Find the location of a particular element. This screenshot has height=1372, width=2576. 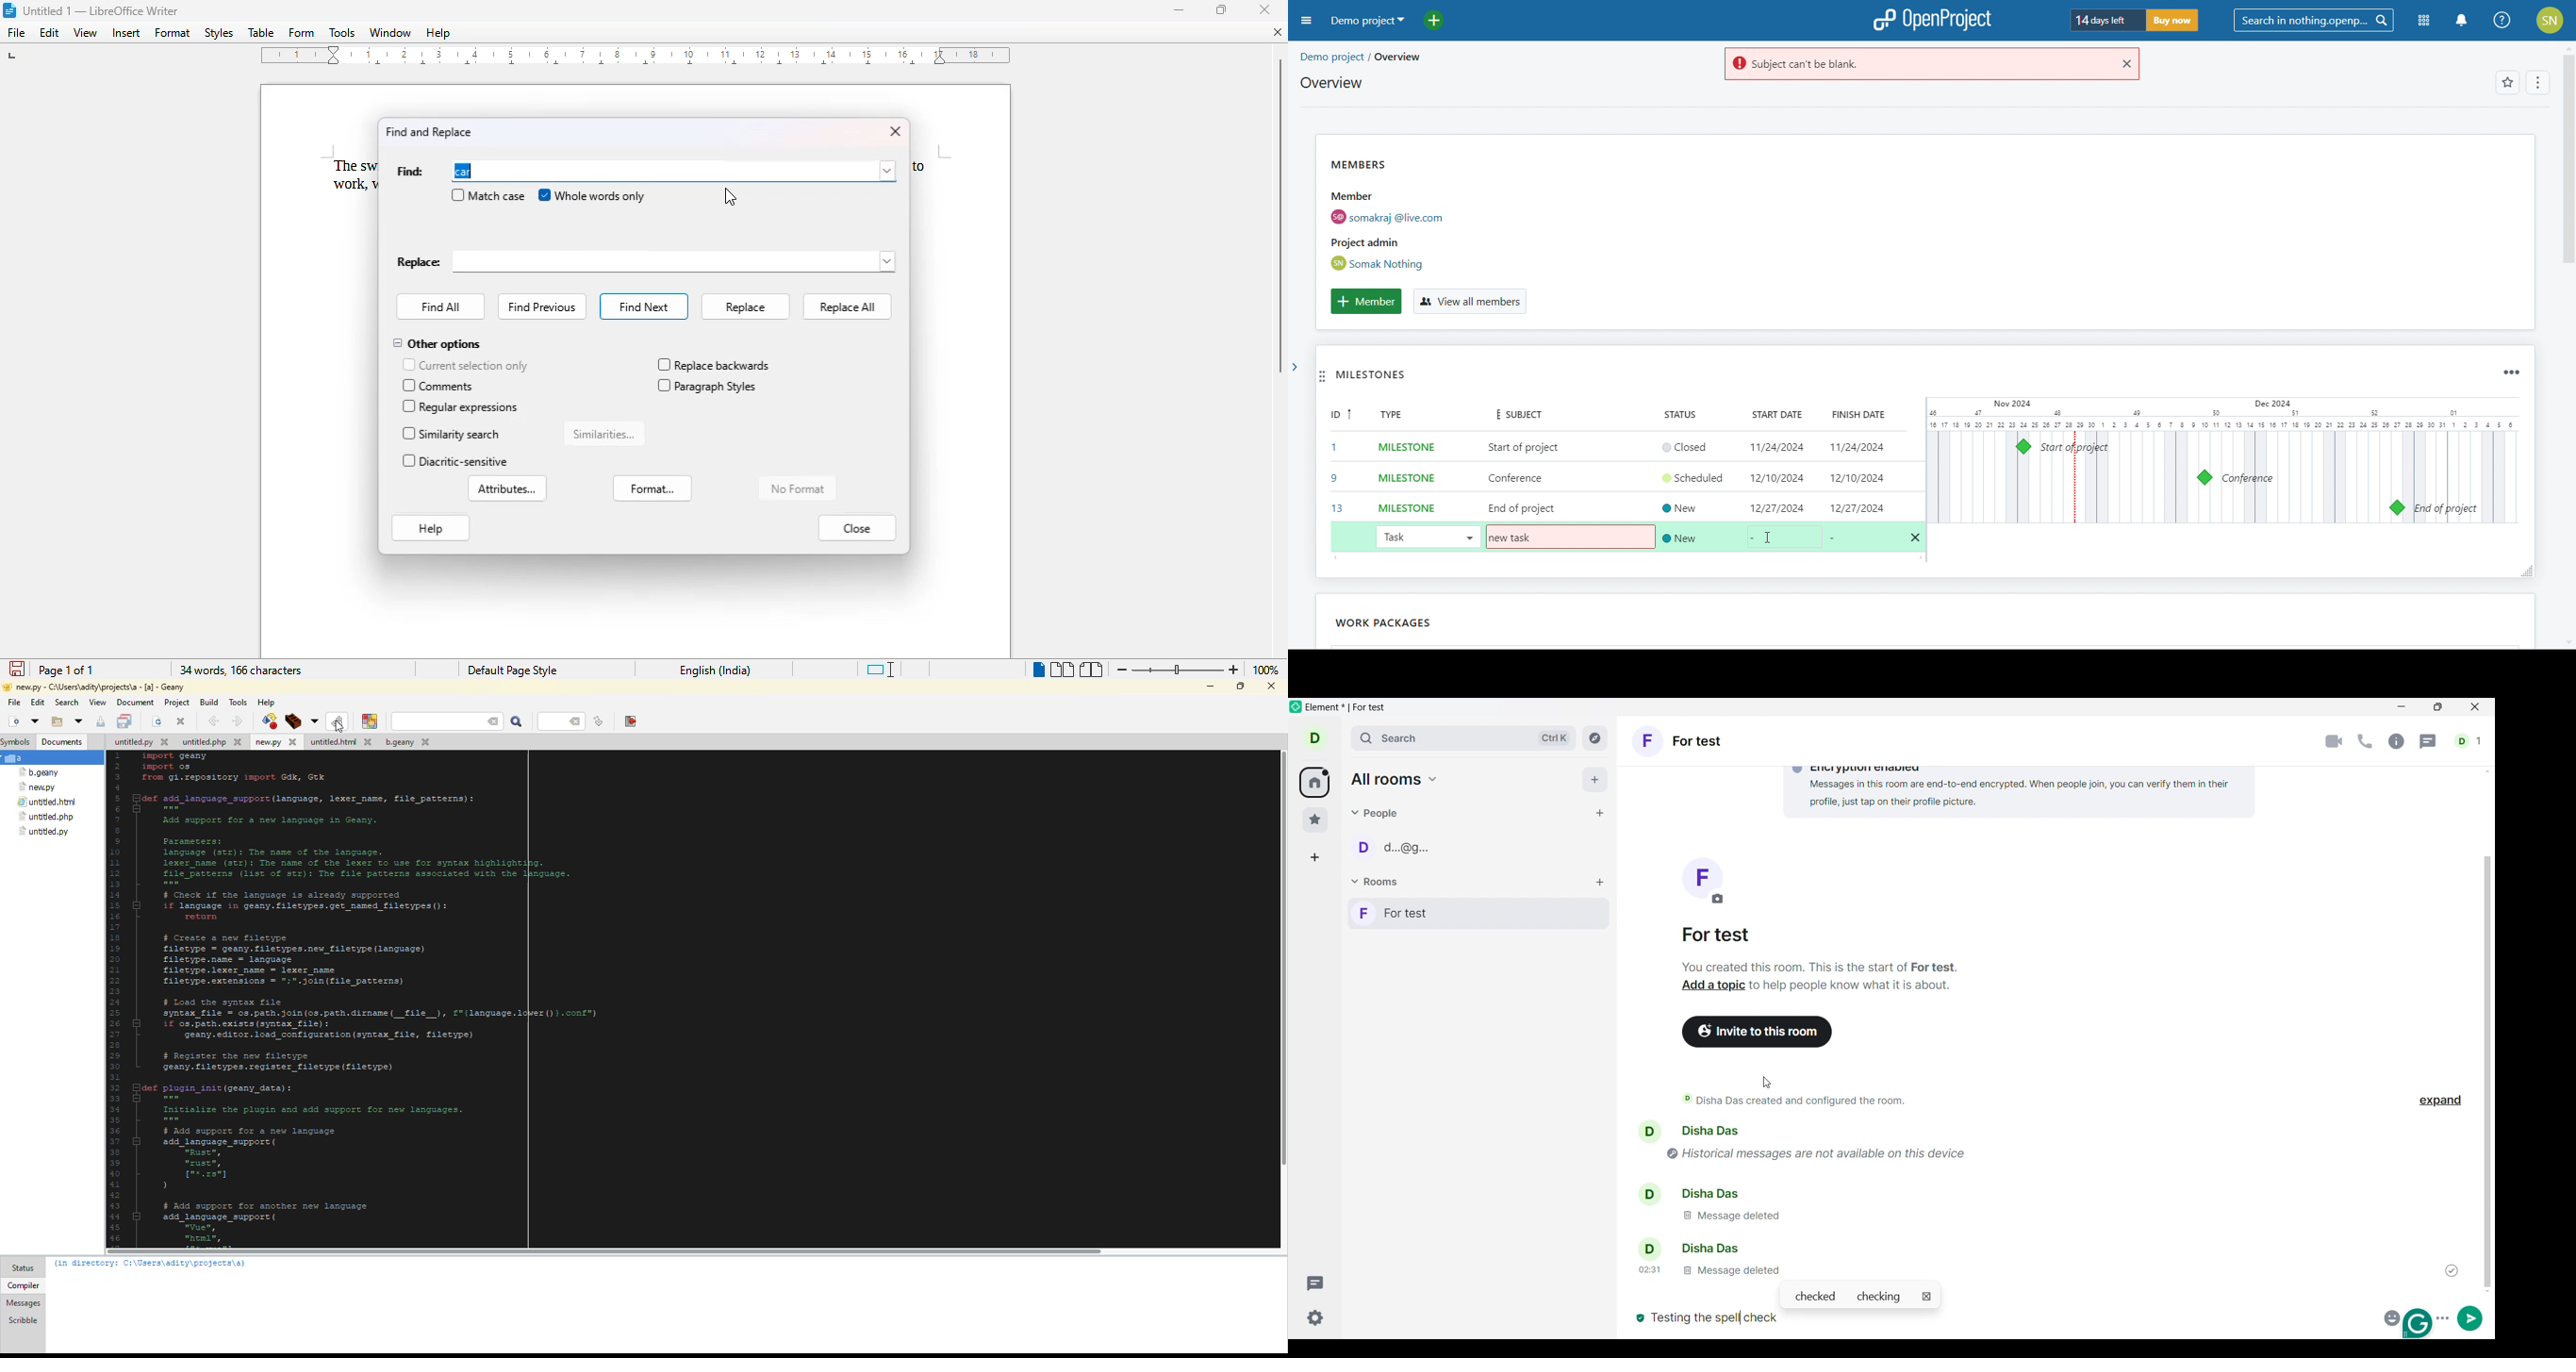

no format is located at coordinates (796, 488).